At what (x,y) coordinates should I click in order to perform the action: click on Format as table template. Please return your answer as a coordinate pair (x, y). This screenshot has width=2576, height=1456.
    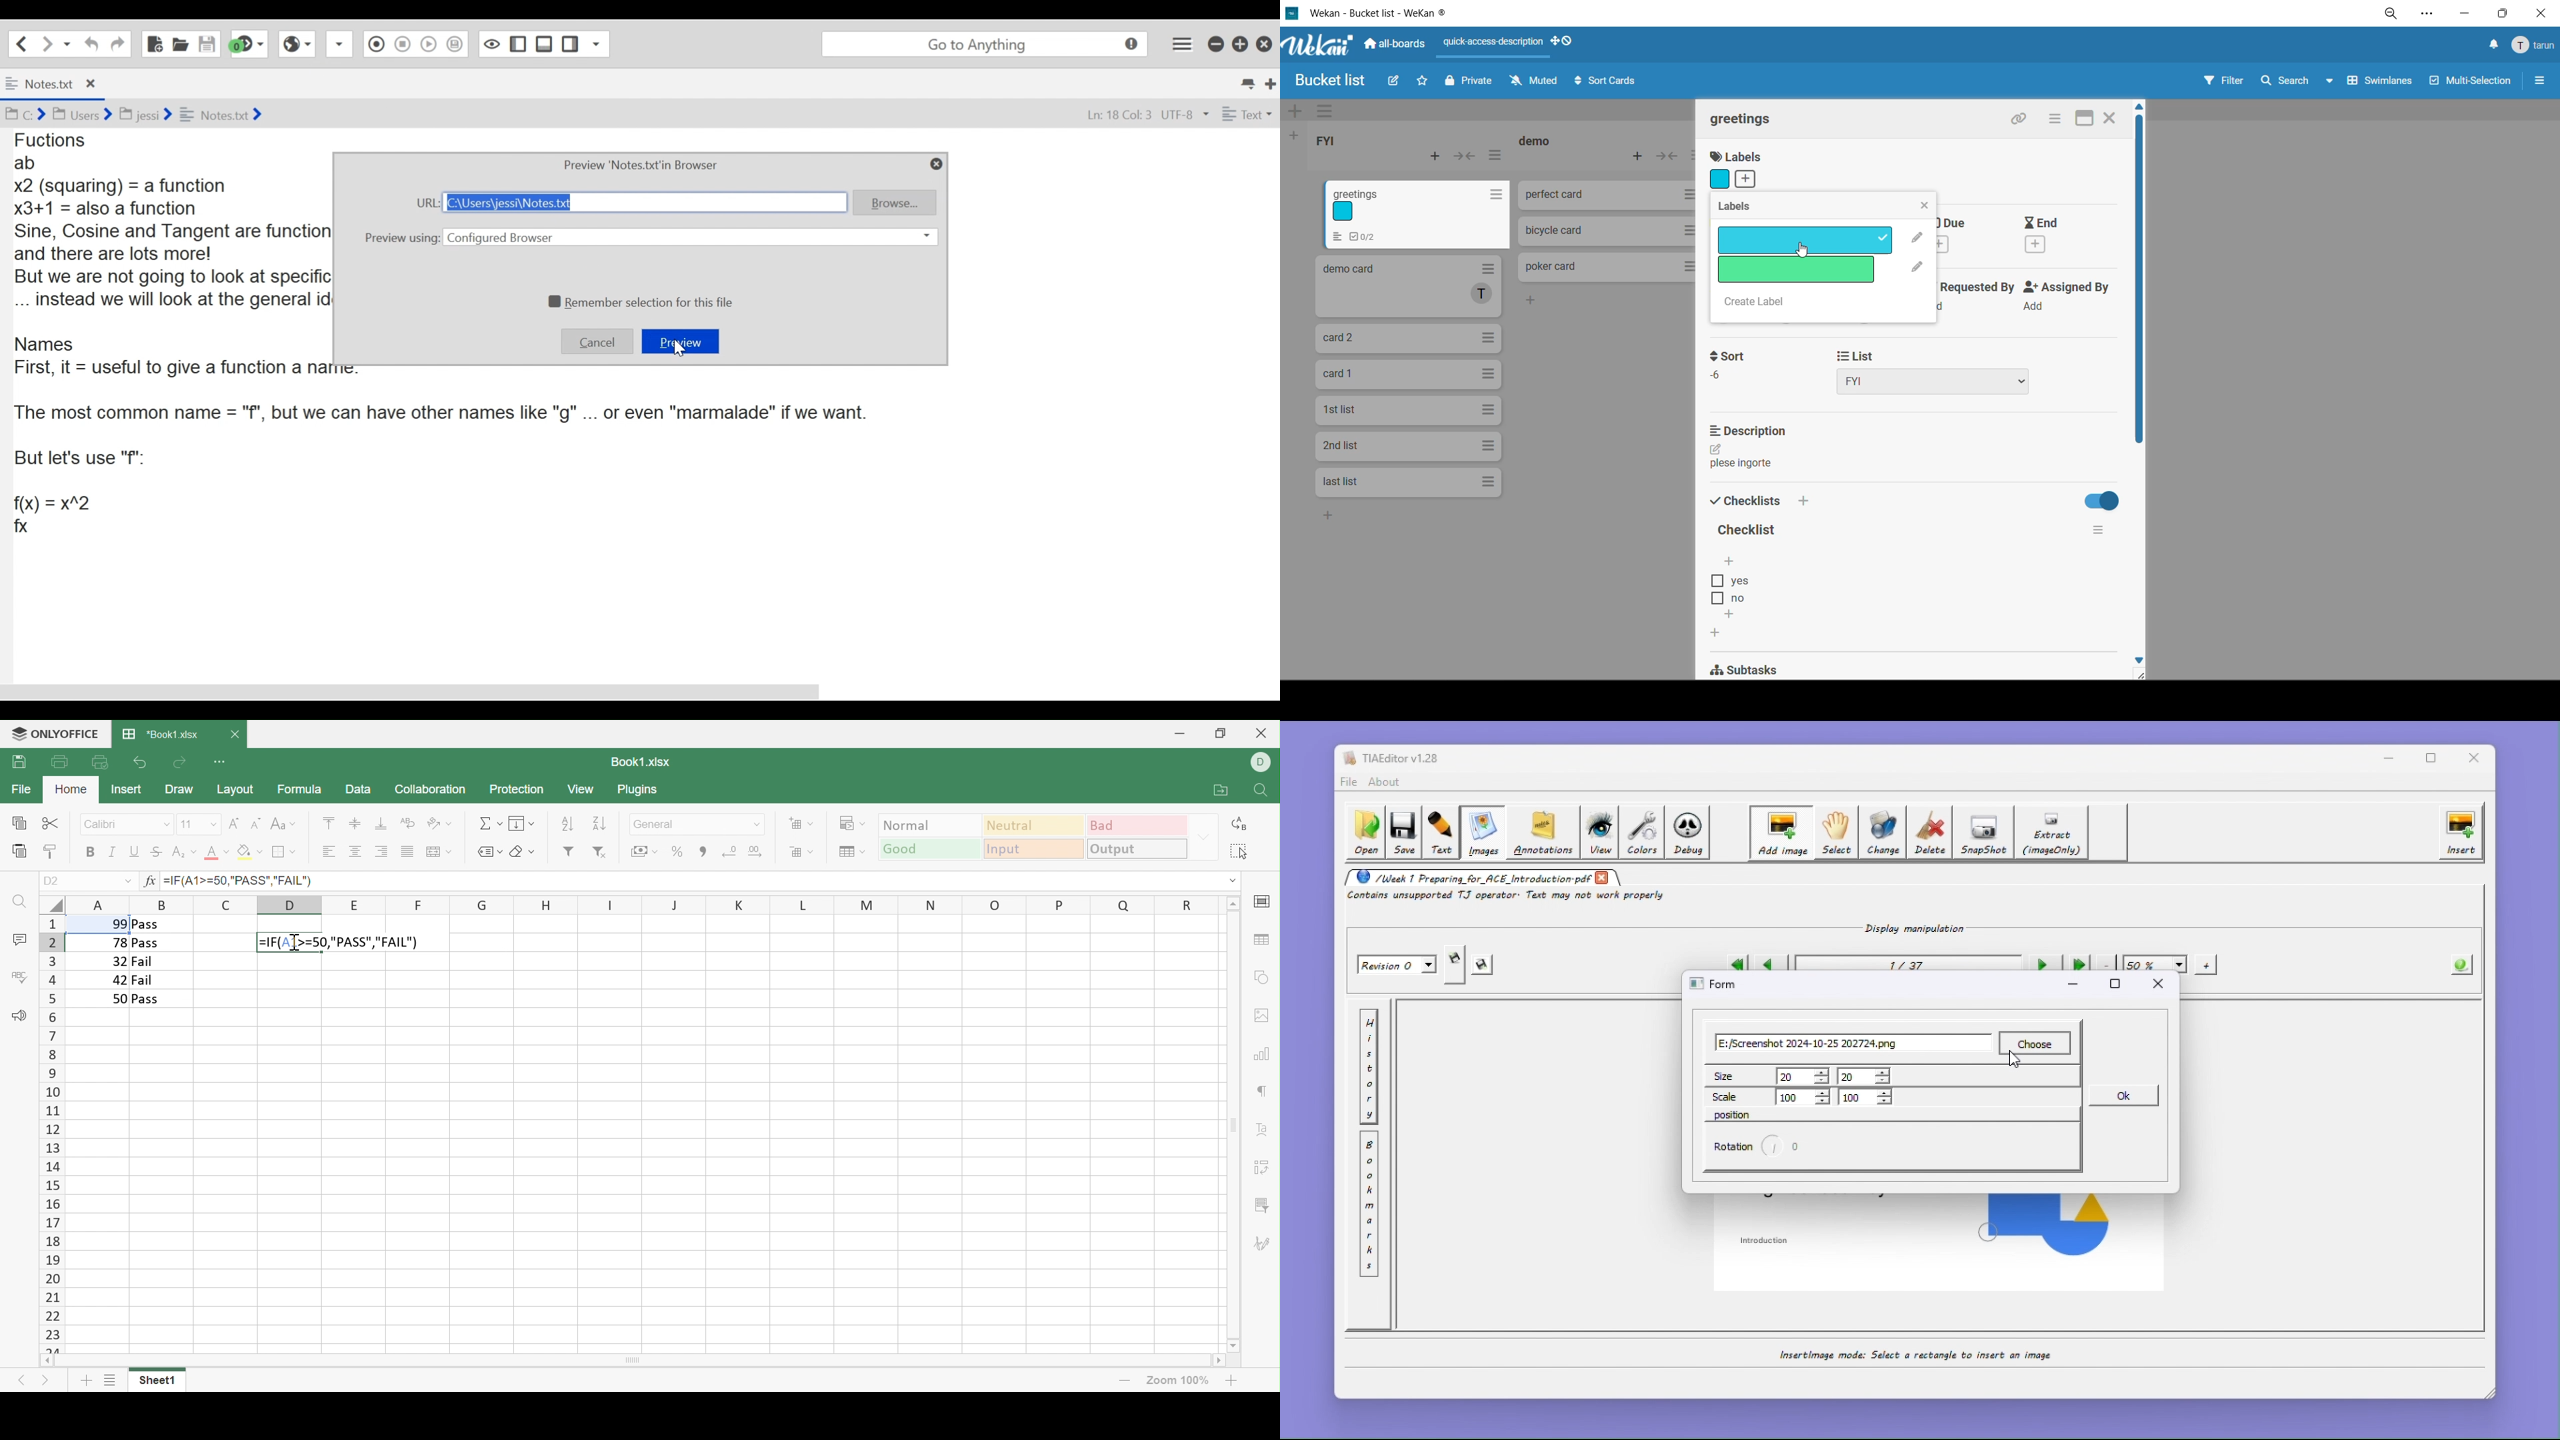
    Looking at the image, I should click on (850, 852).